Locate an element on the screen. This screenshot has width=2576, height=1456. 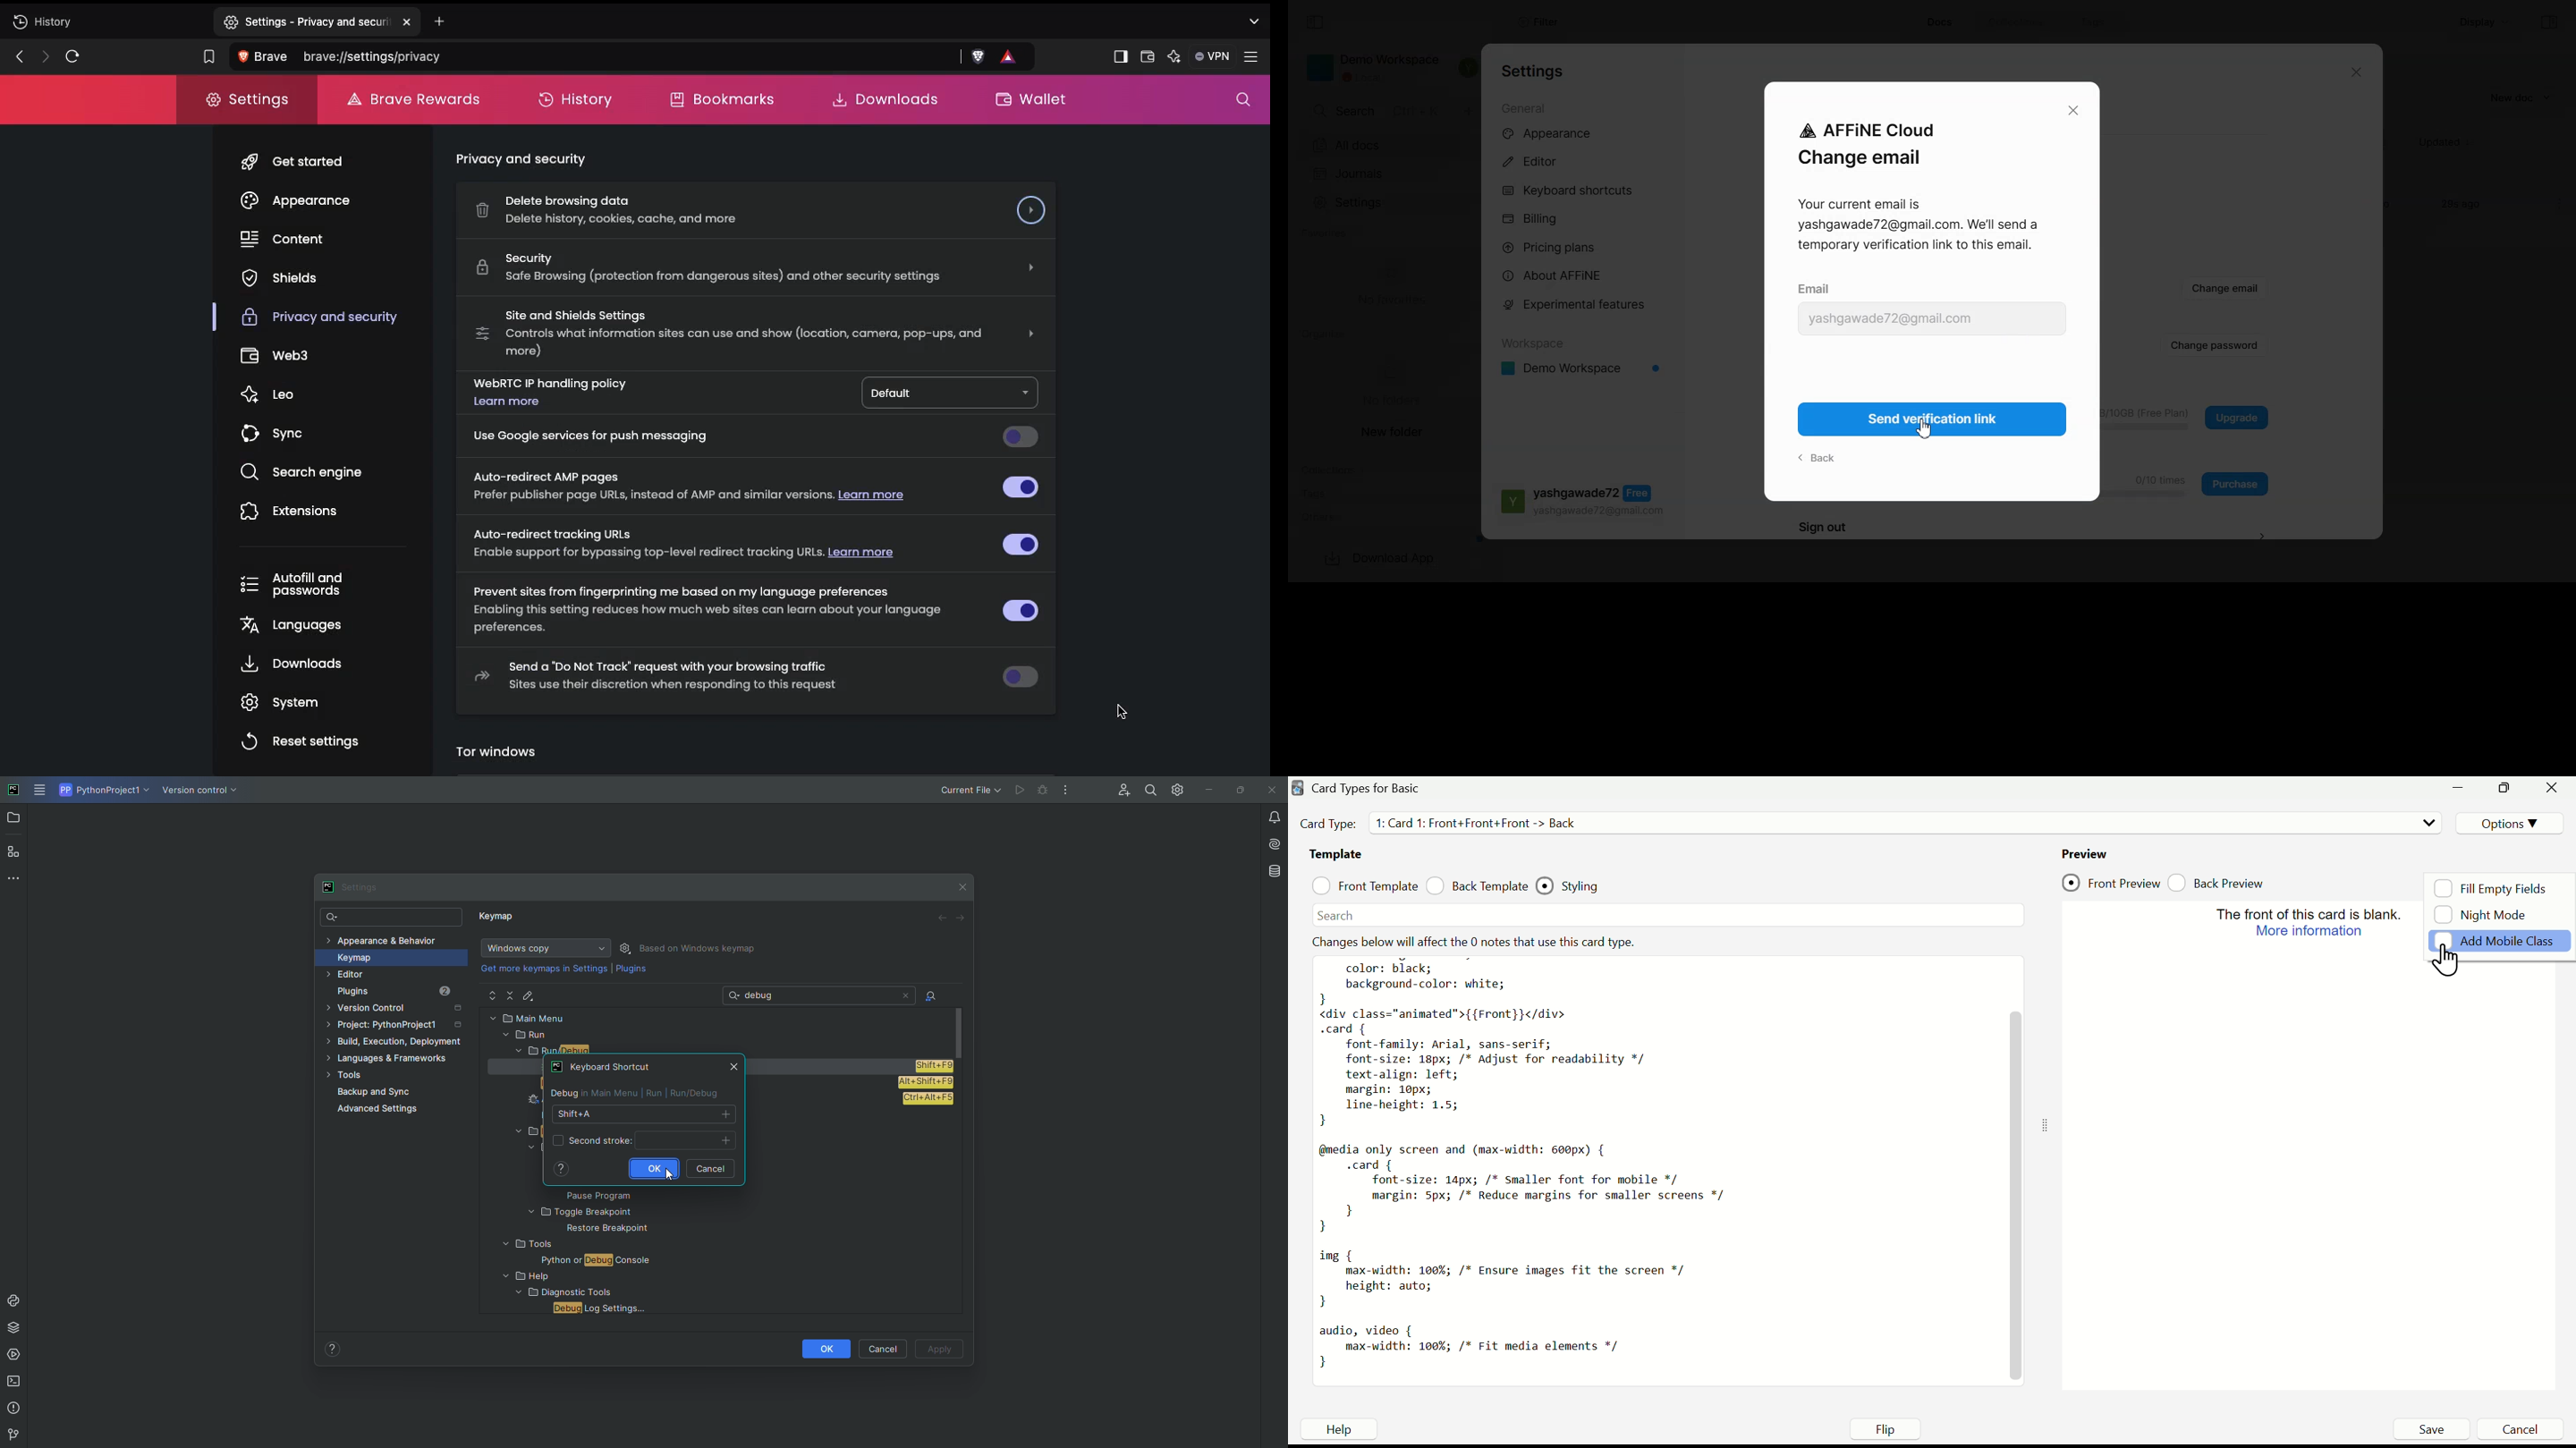
minimize is located at coordinates (2504, 789).